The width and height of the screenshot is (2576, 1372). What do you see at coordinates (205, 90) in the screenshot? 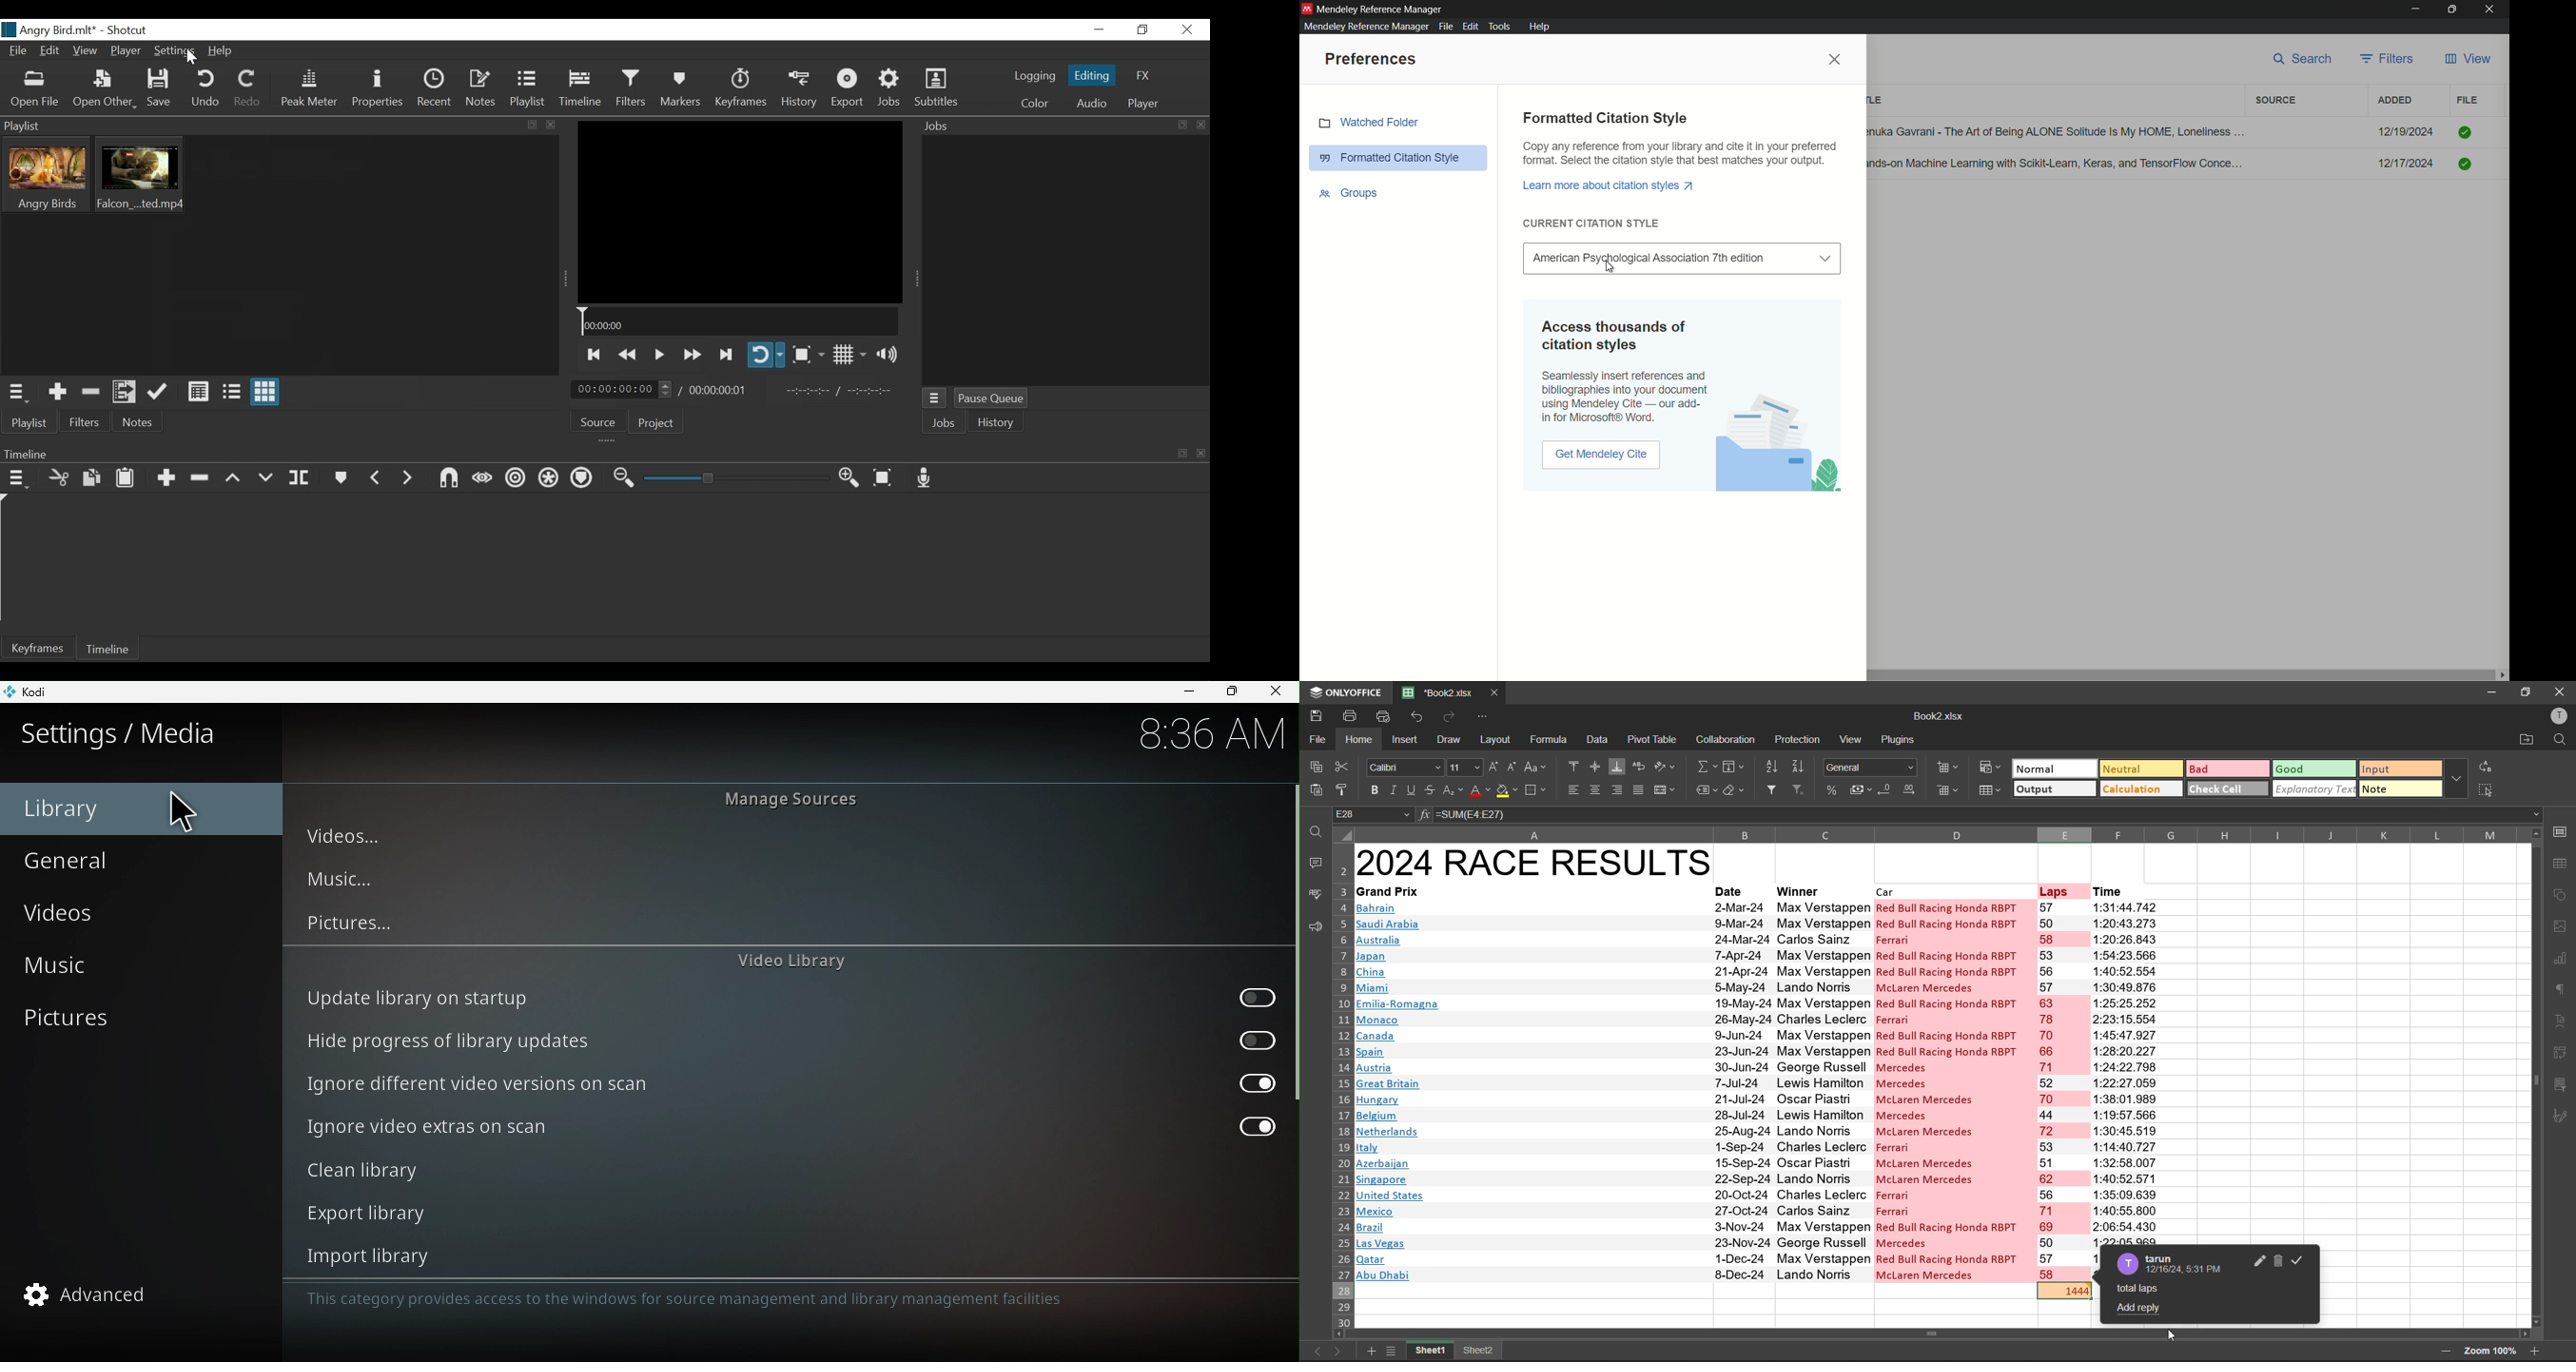
I see `Undo` at bounding box center [205, 90].